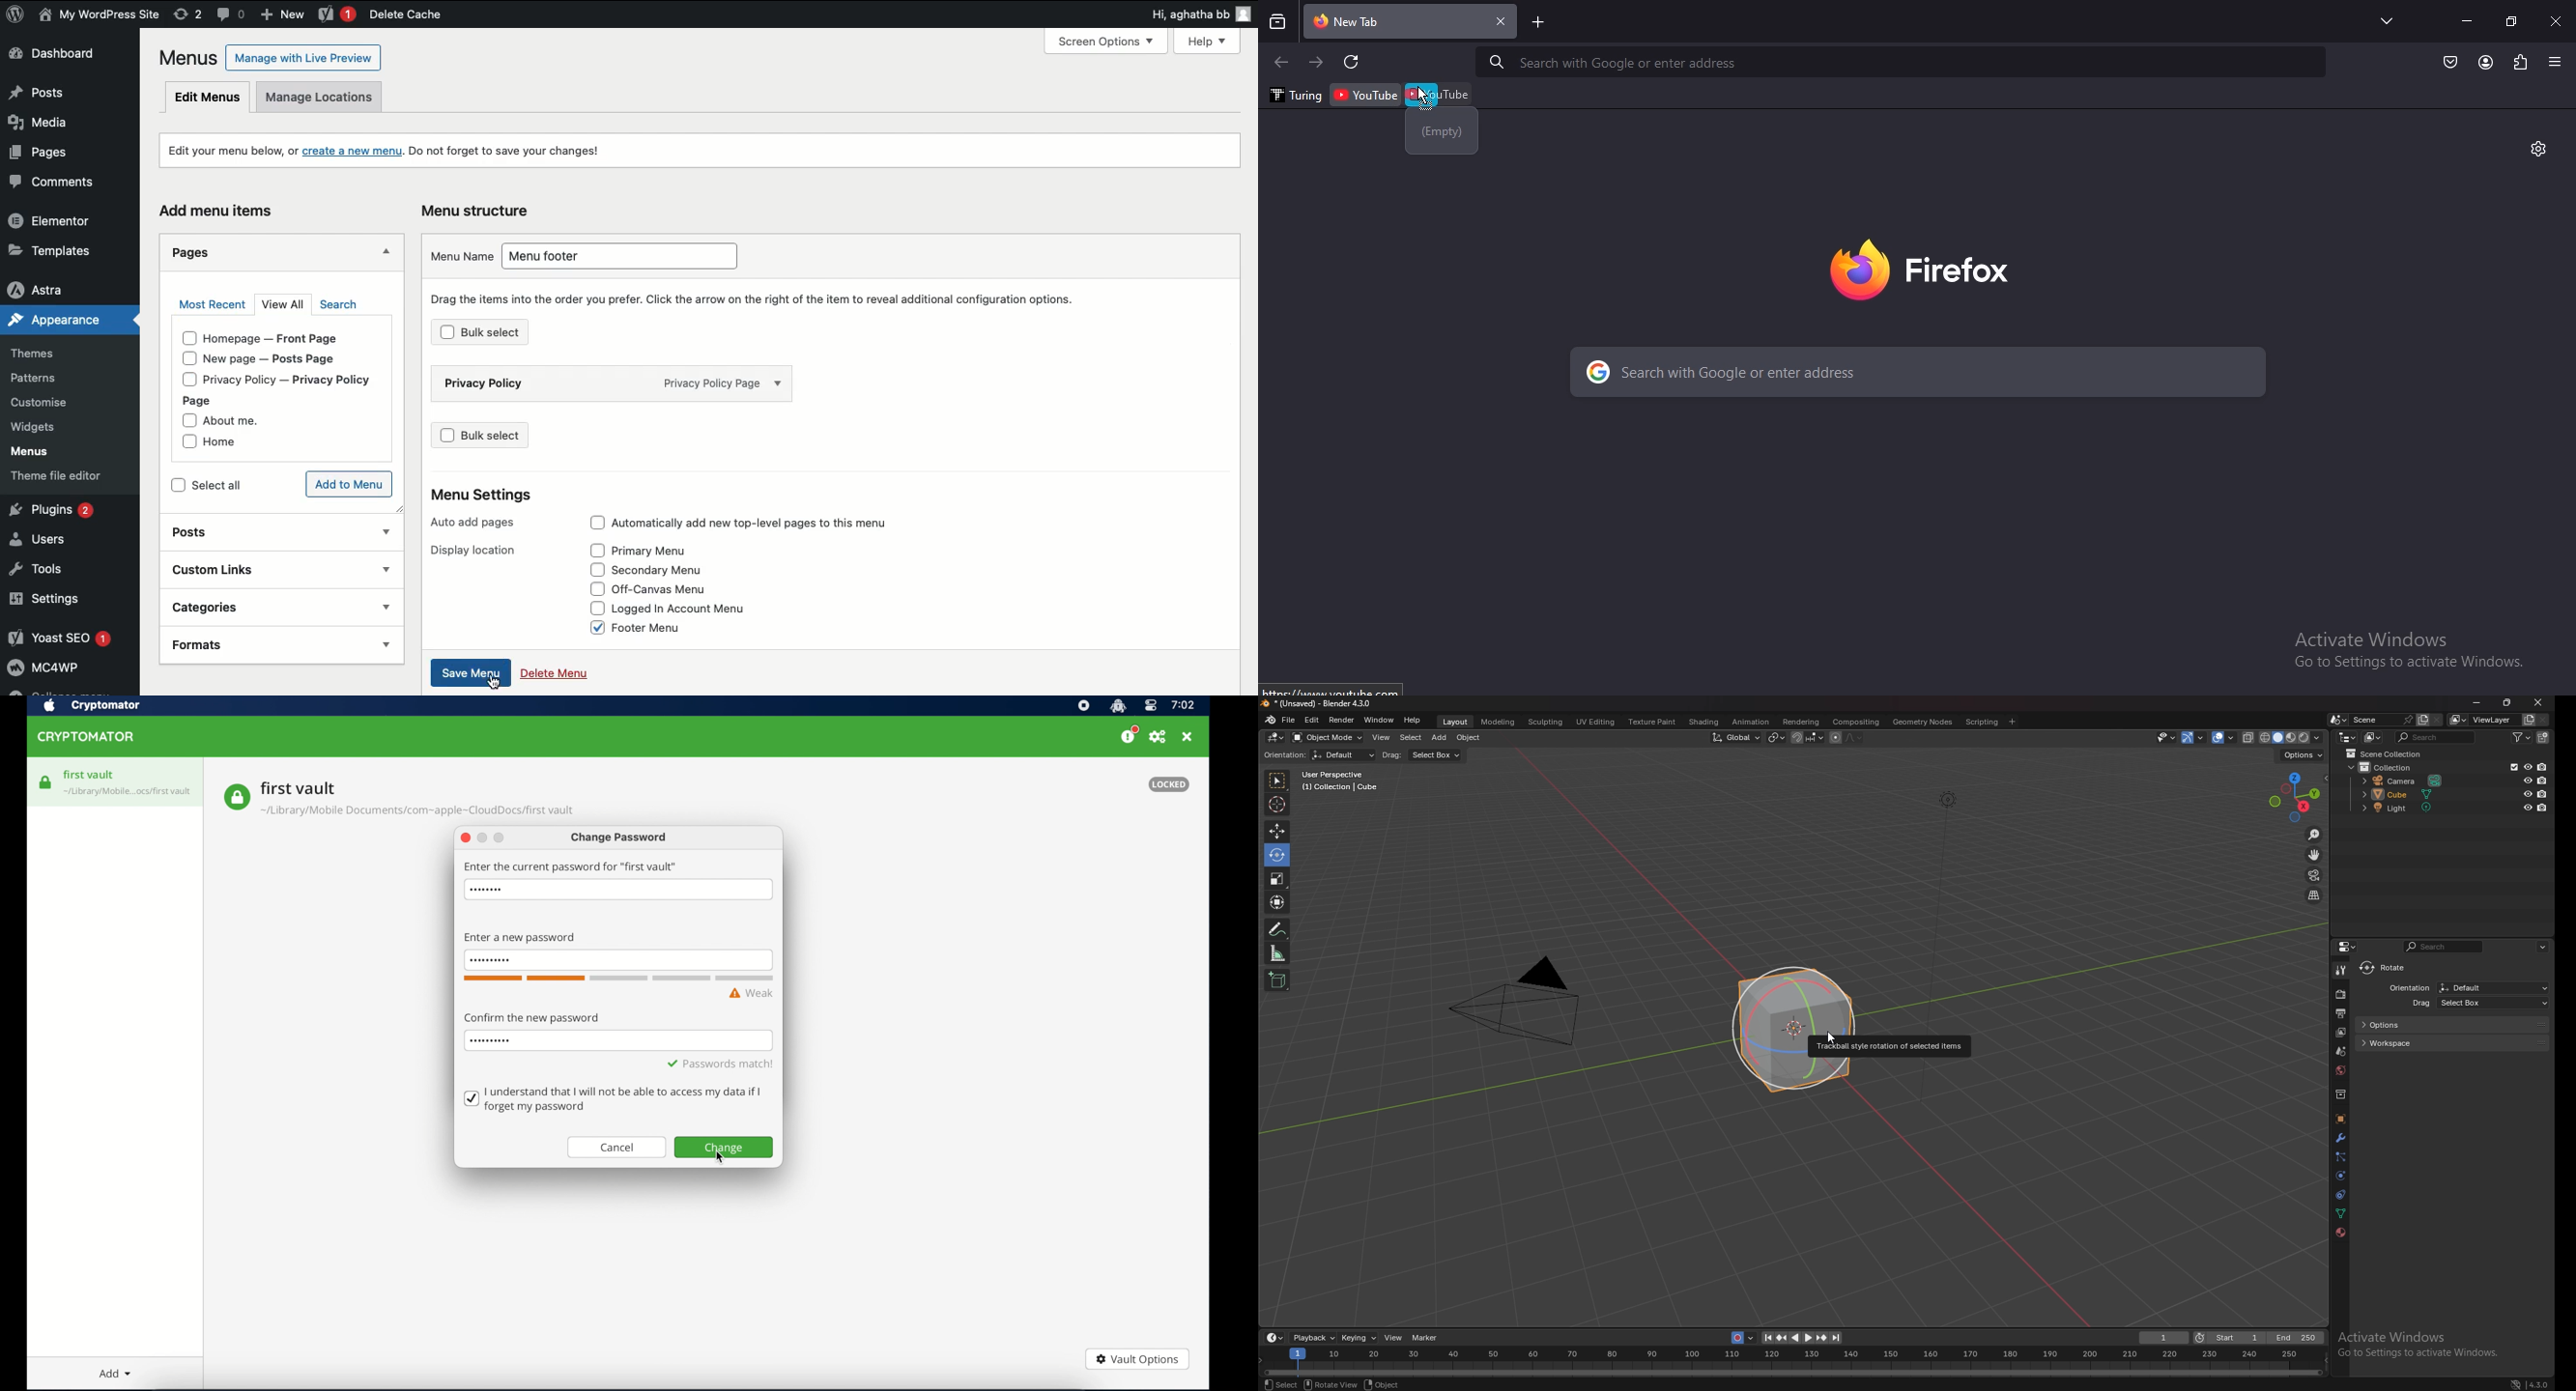  Describe the element at coordinates (188, 253) in the screenshot. I see `Pages` at that location.